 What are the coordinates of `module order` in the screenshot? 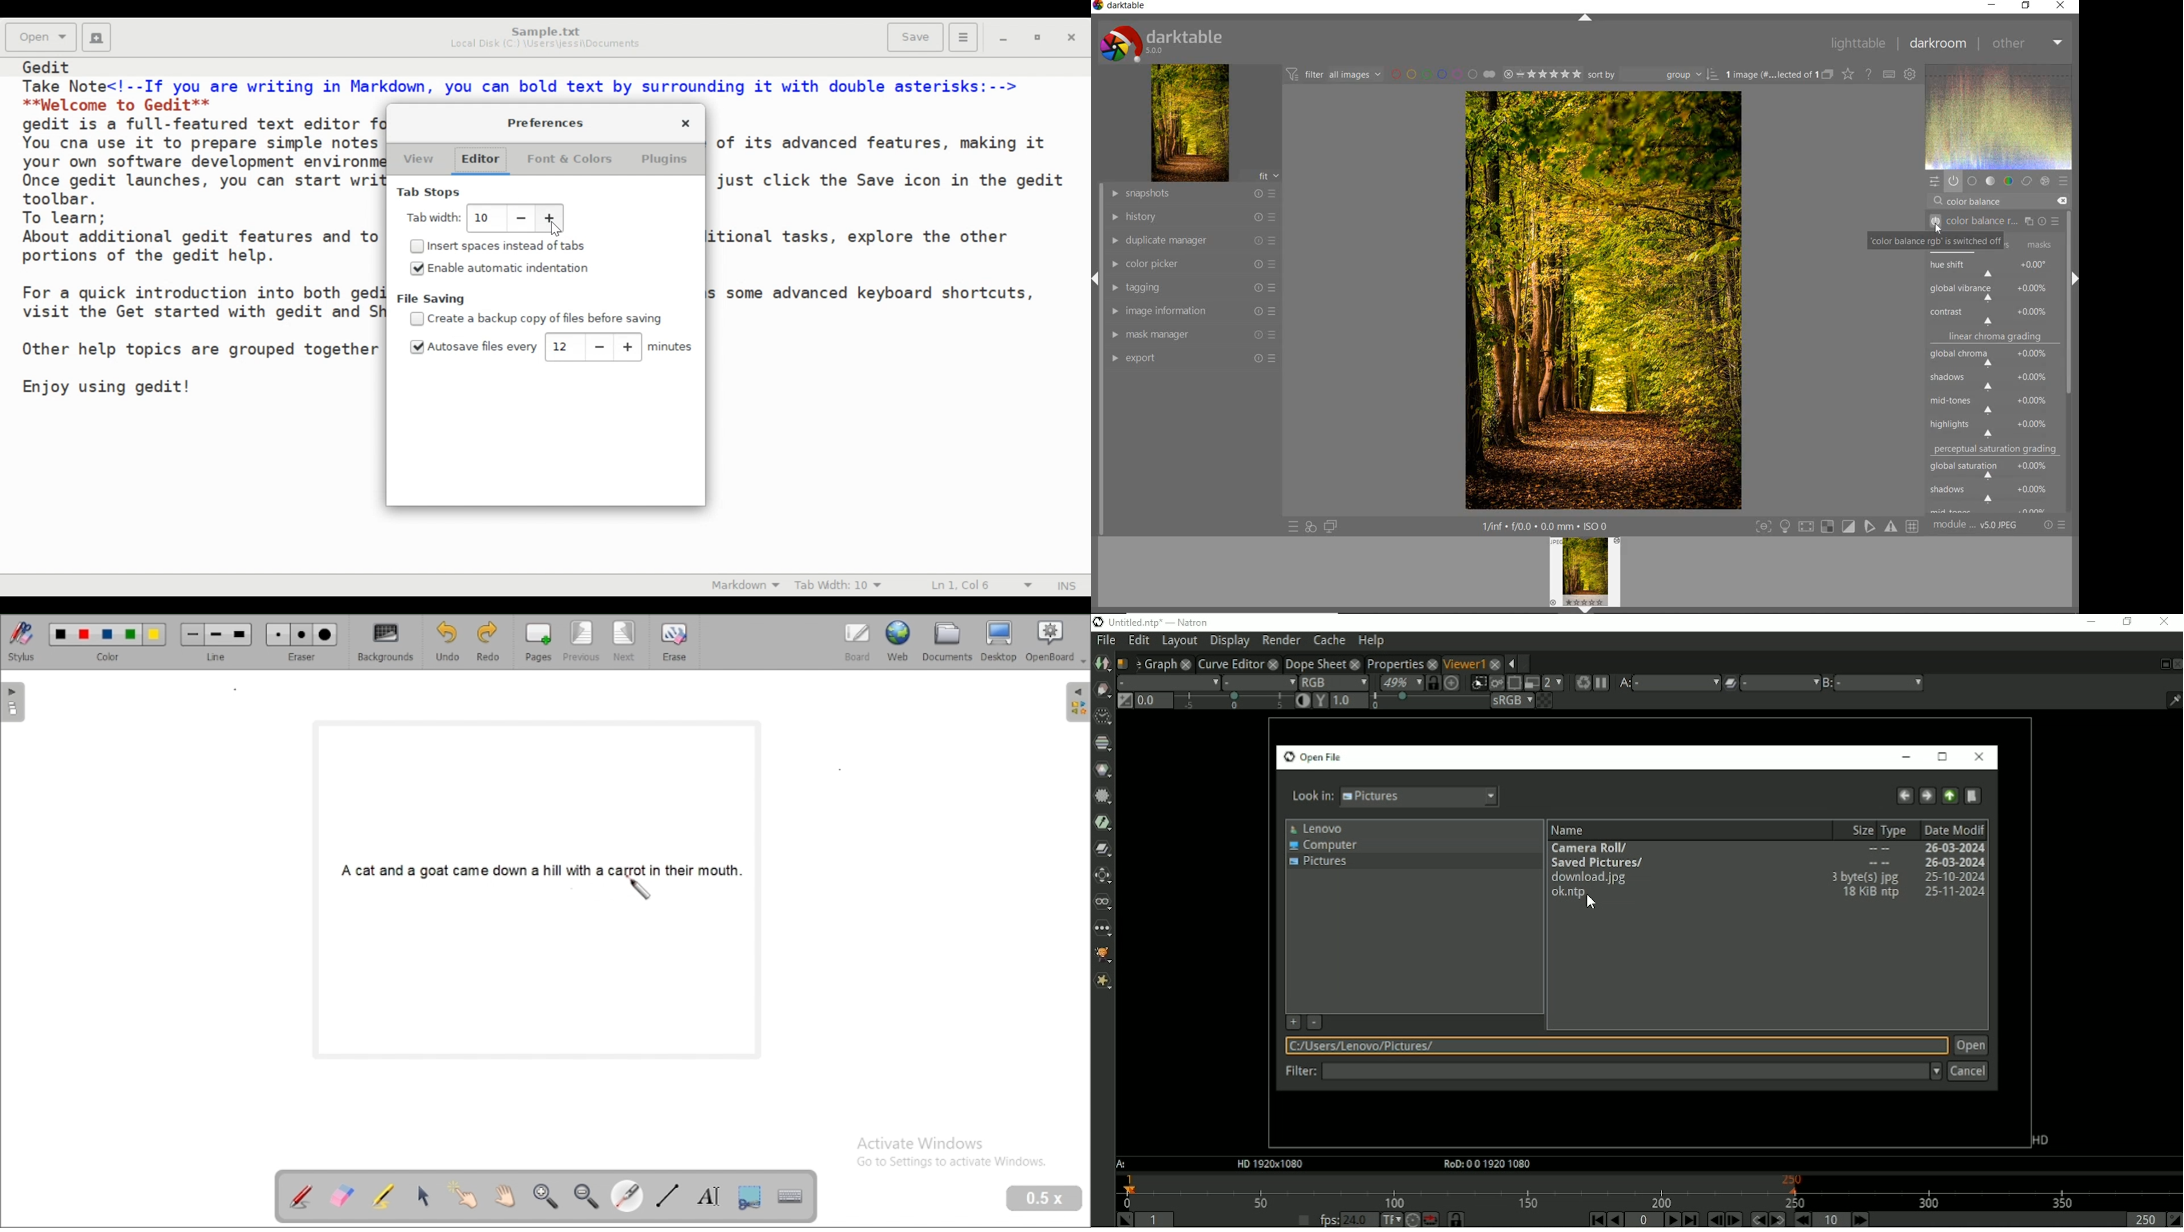 It's located at (1975, 526).